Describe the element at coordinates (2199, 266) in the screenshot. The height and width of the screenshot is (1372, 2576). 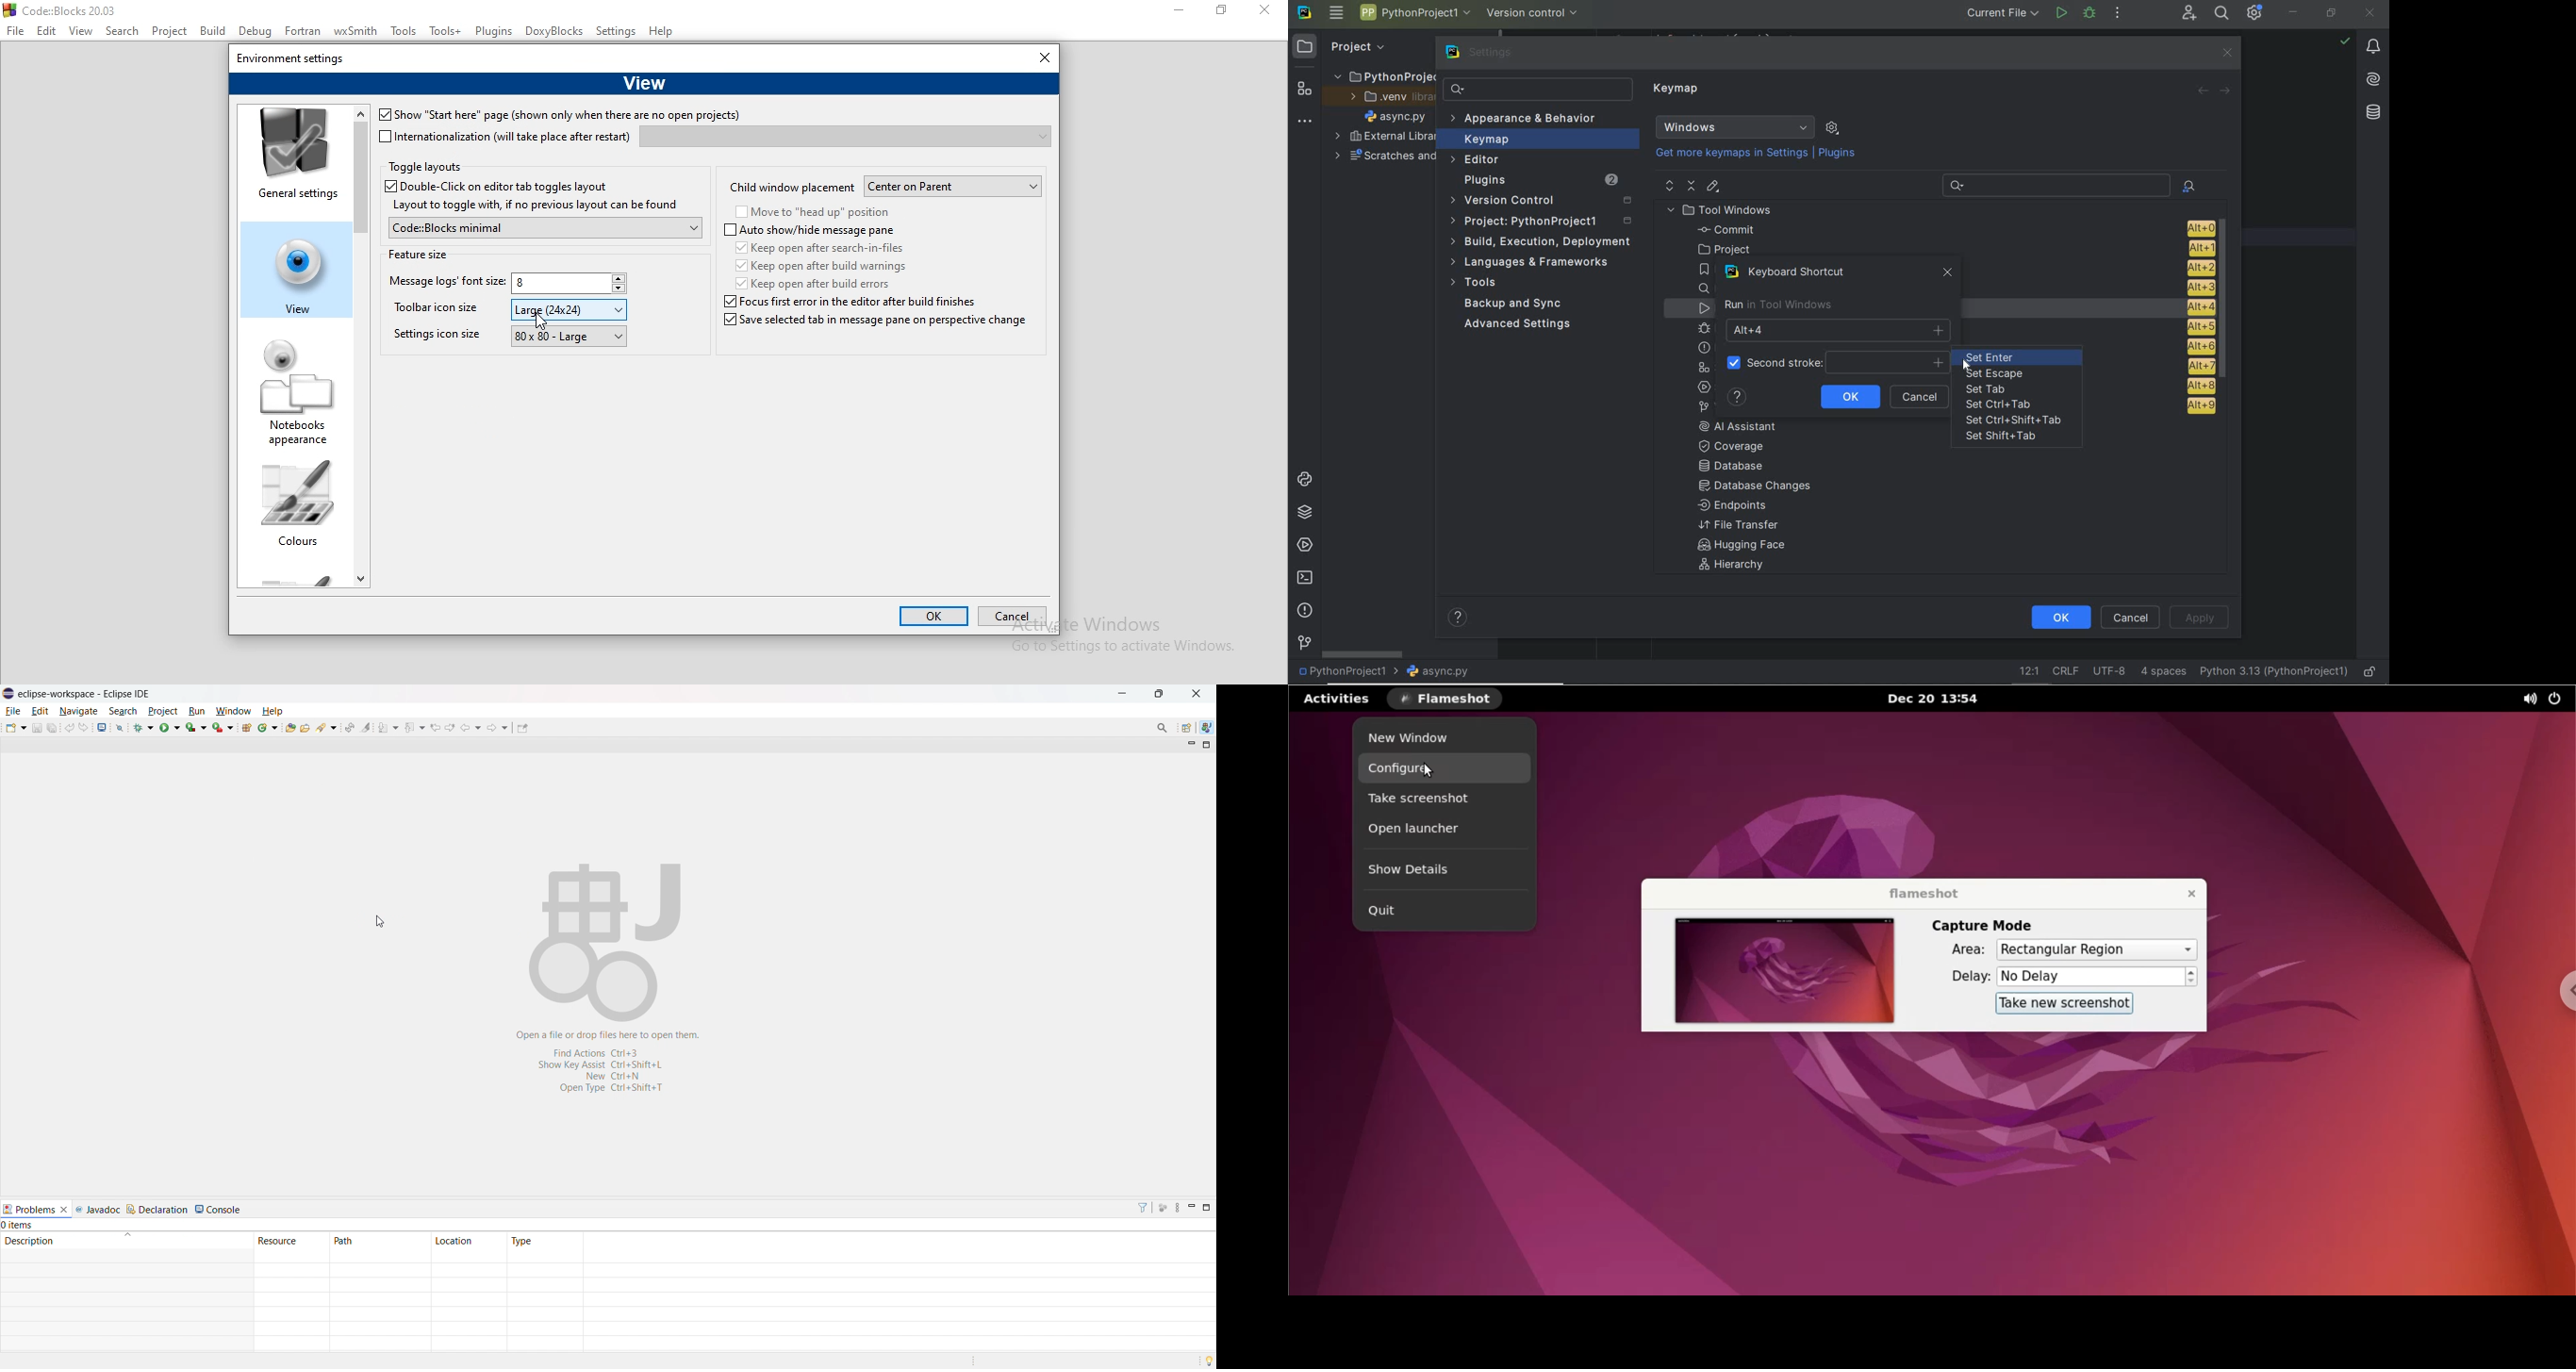
I see `alt + 2` at that location.